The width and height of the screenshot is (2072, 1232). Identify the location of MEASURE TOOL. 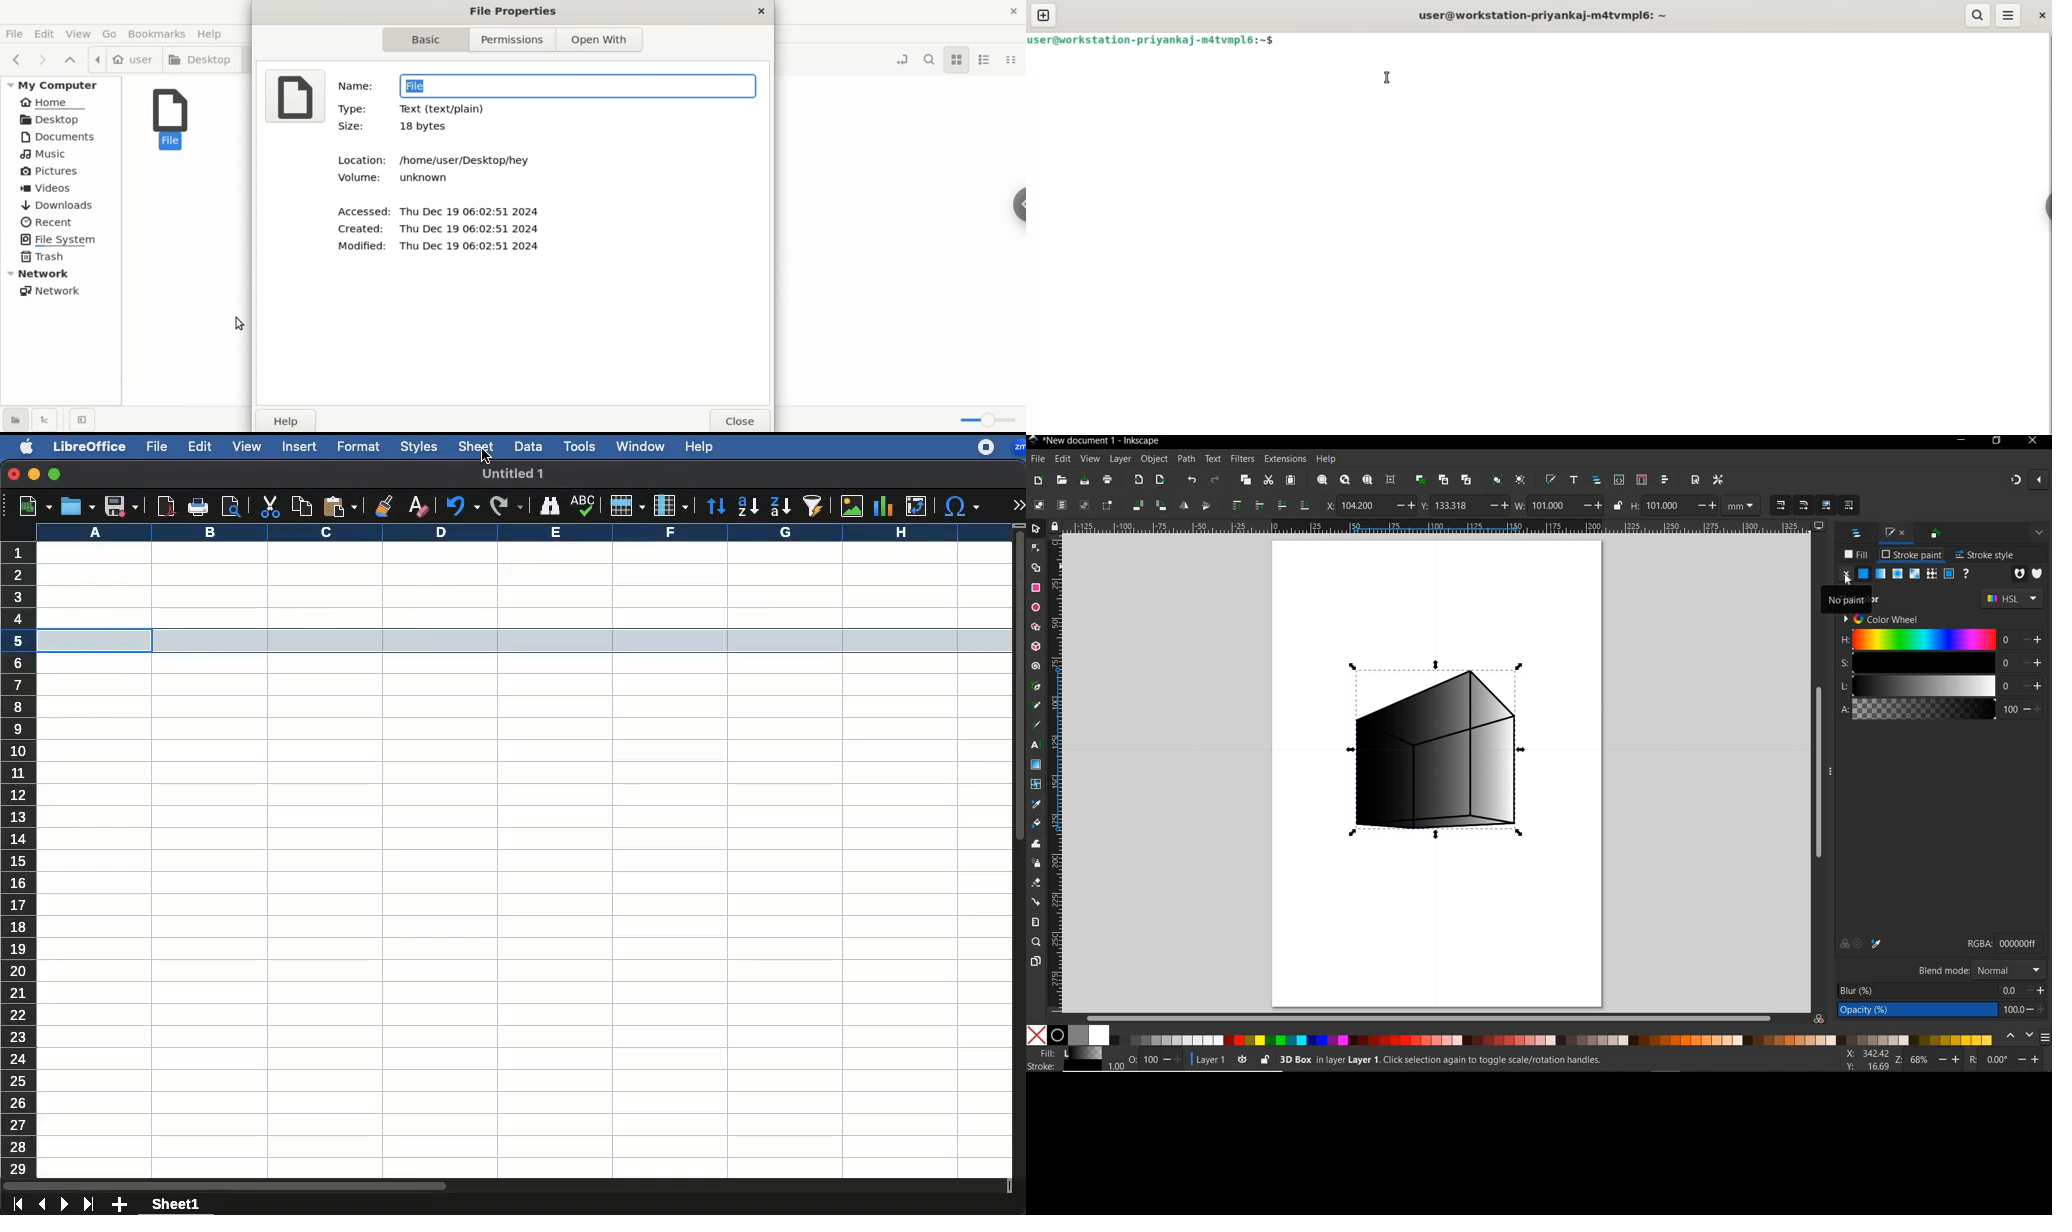
(1036, 922).